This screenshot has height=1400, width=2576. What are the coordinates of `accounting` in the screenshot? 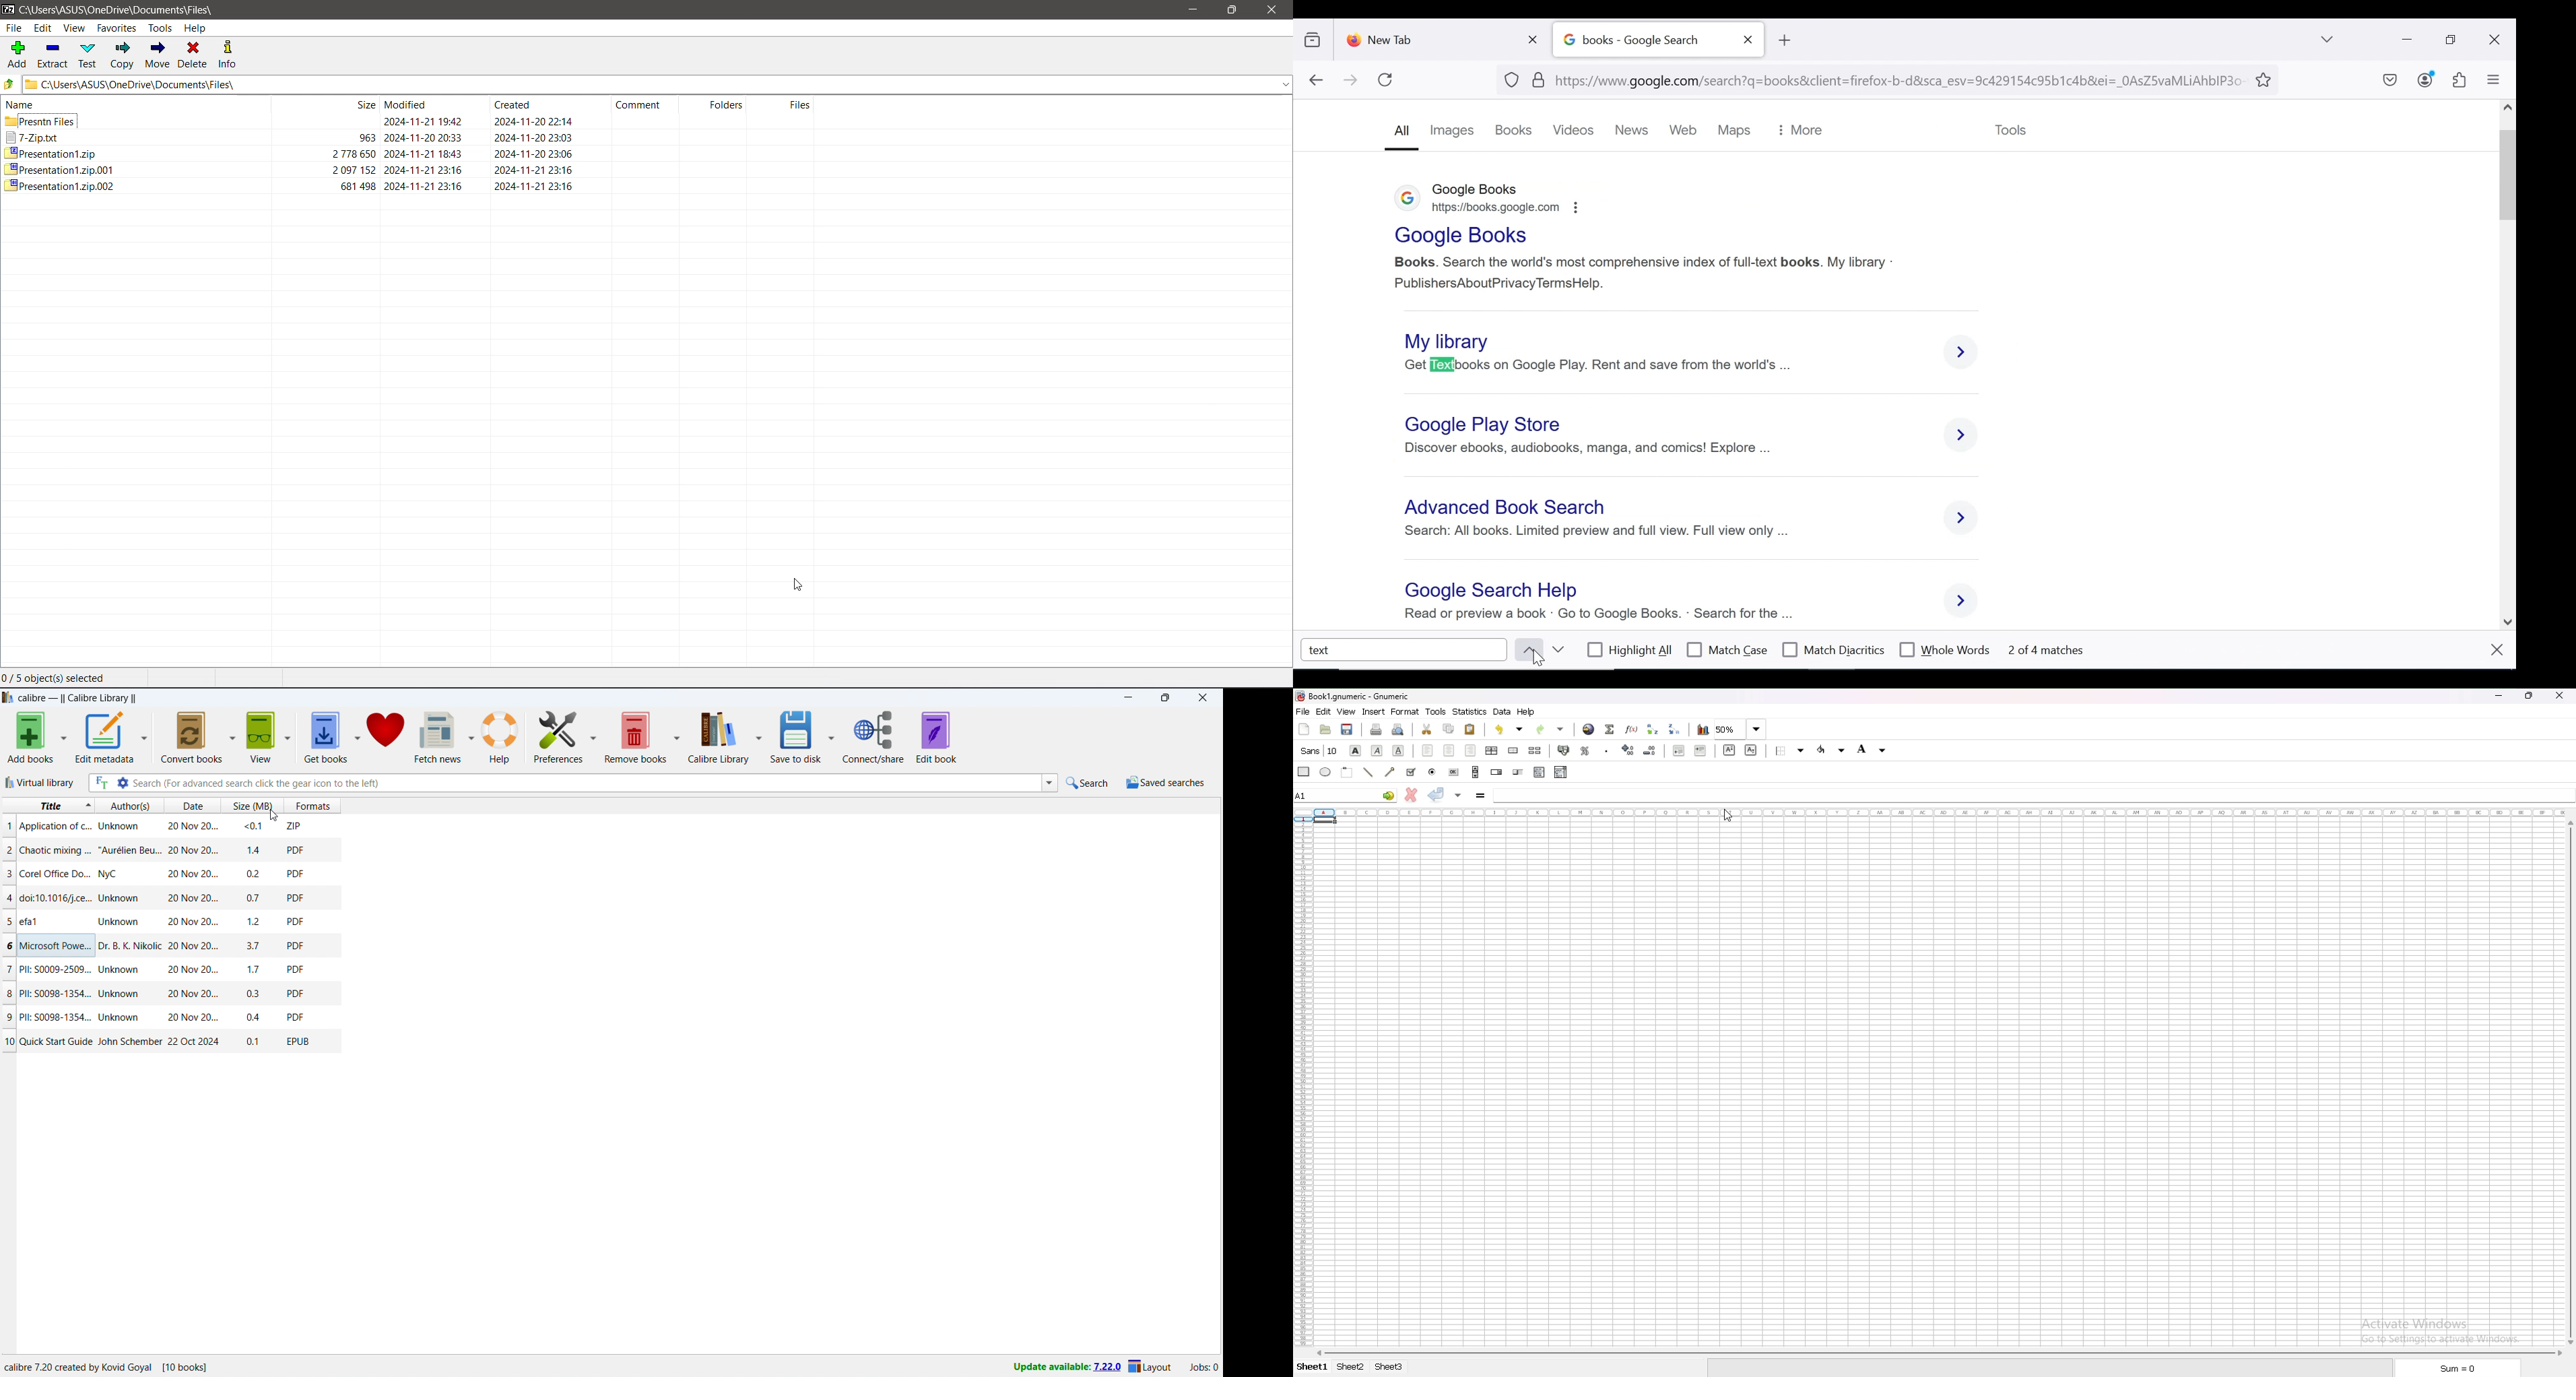 It's located at (1564, 750).